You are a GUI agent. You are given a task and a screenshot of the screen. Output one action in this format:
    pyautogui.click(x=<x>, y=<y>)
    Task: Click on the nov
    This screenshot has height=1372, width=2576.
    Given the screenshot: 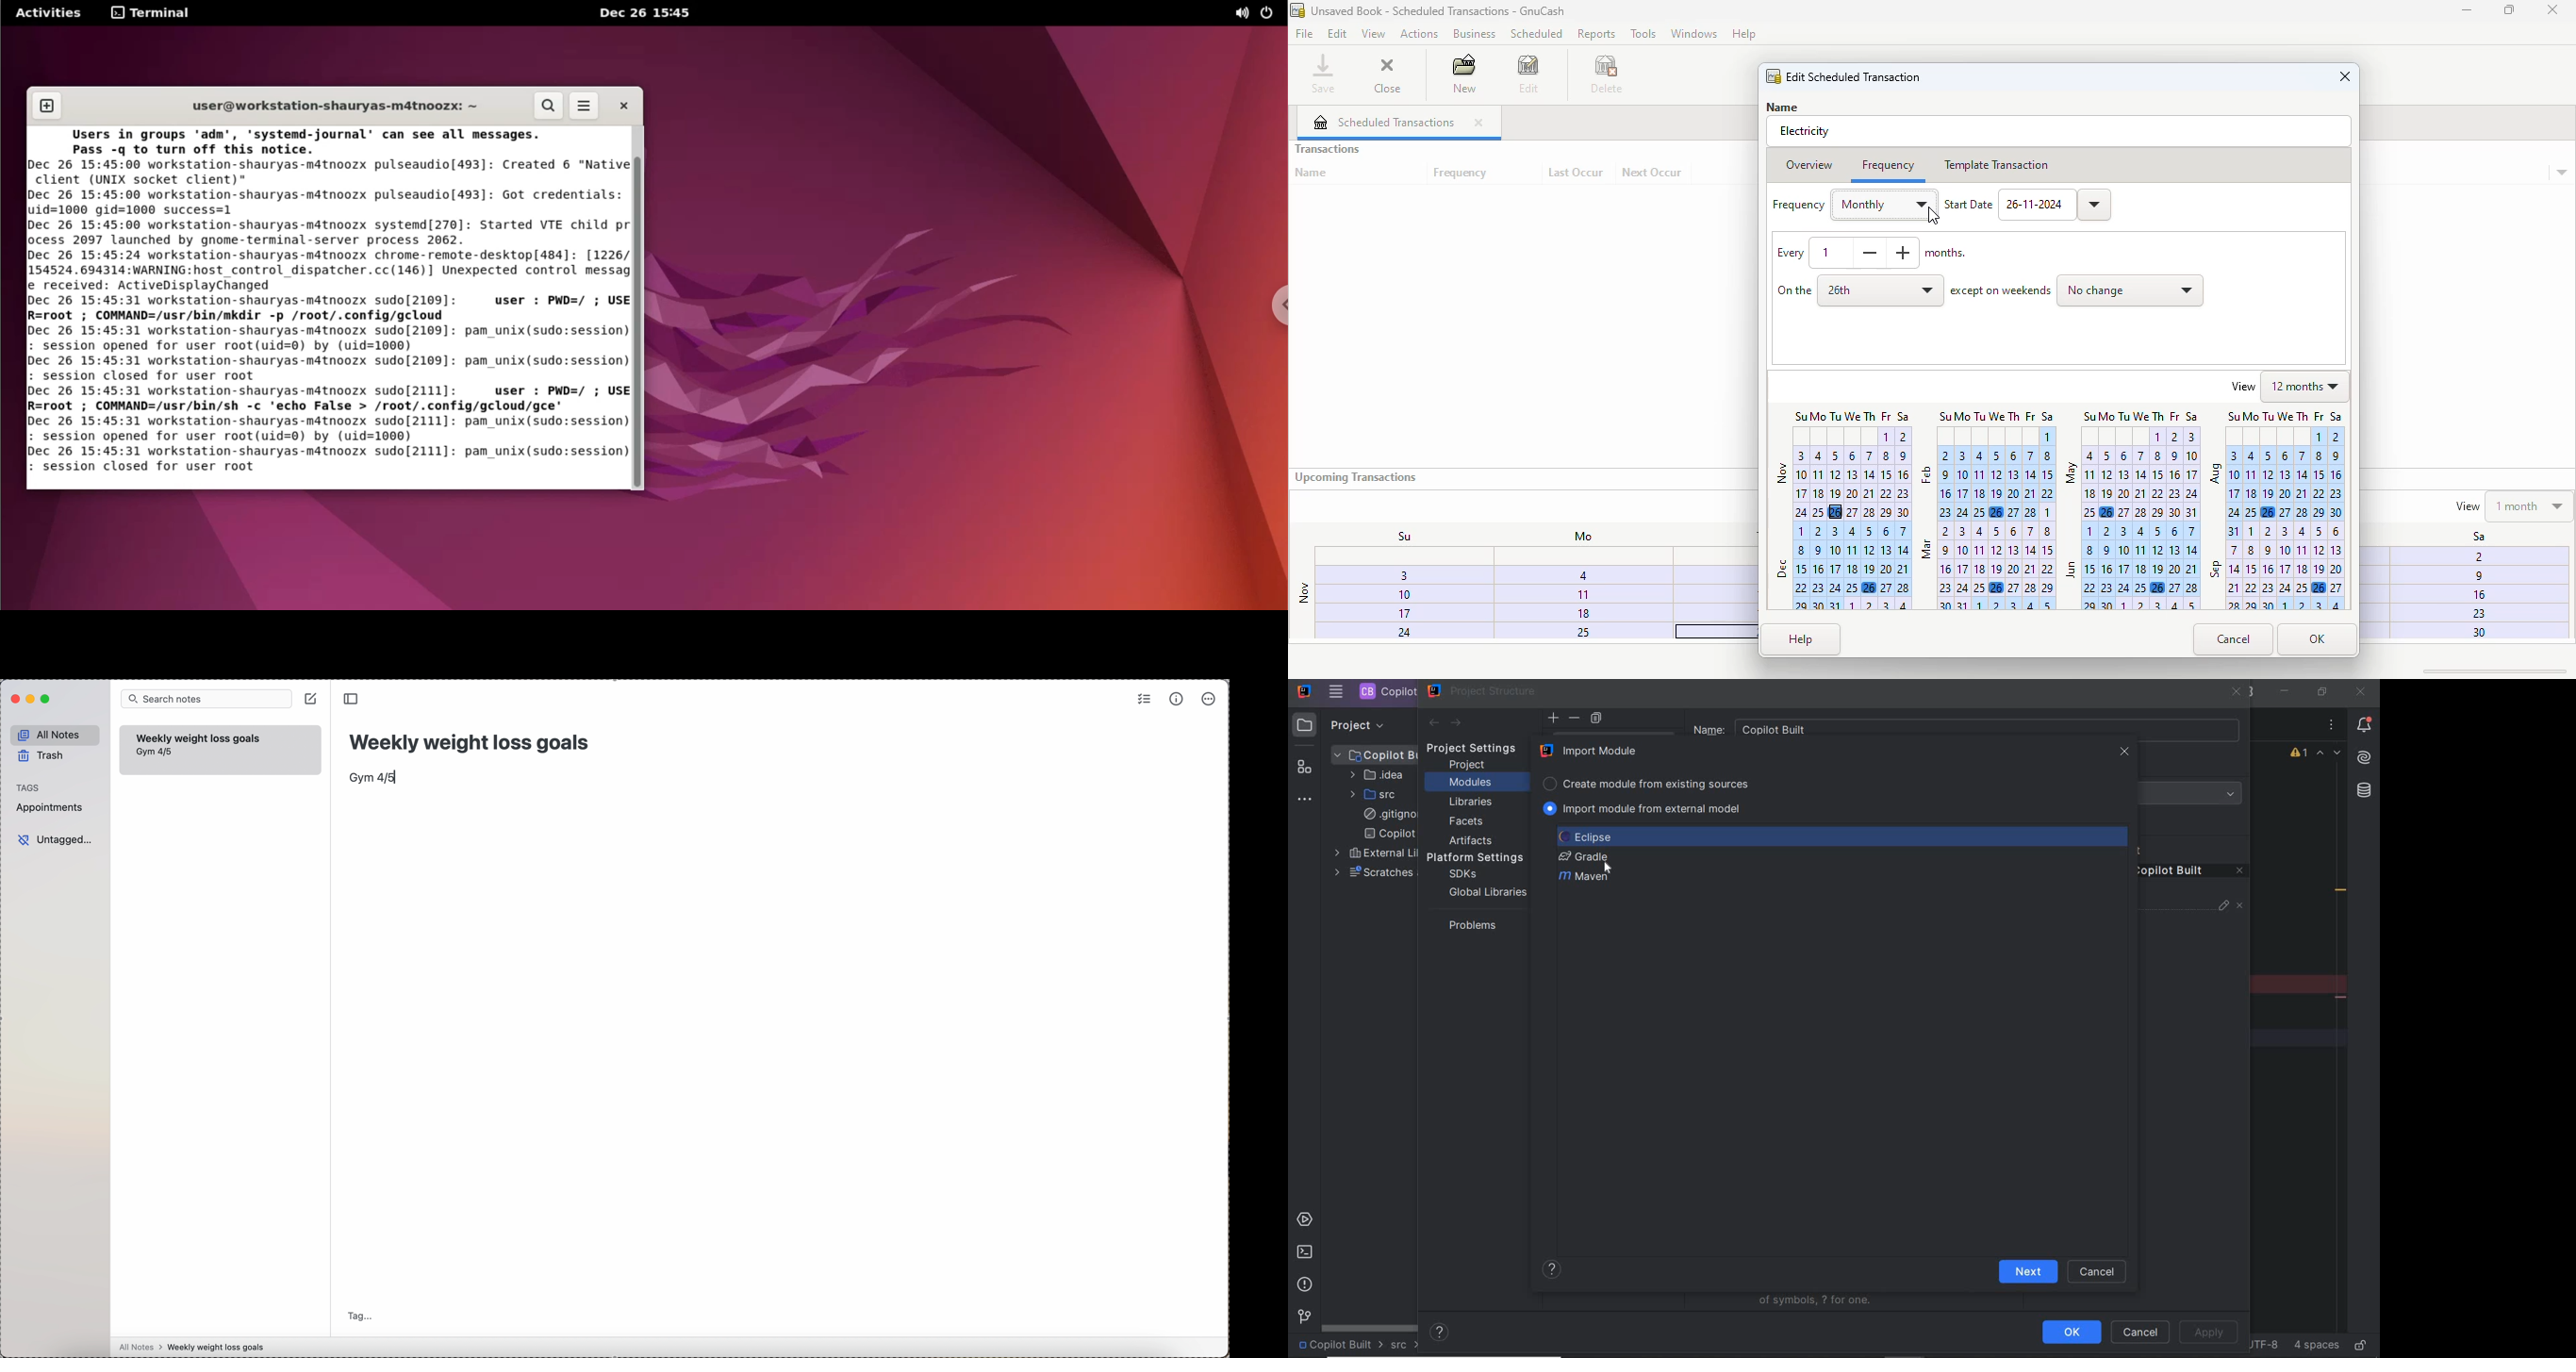 What is the action you would take?
    pyautogui.click(x=1303, y=593)
    